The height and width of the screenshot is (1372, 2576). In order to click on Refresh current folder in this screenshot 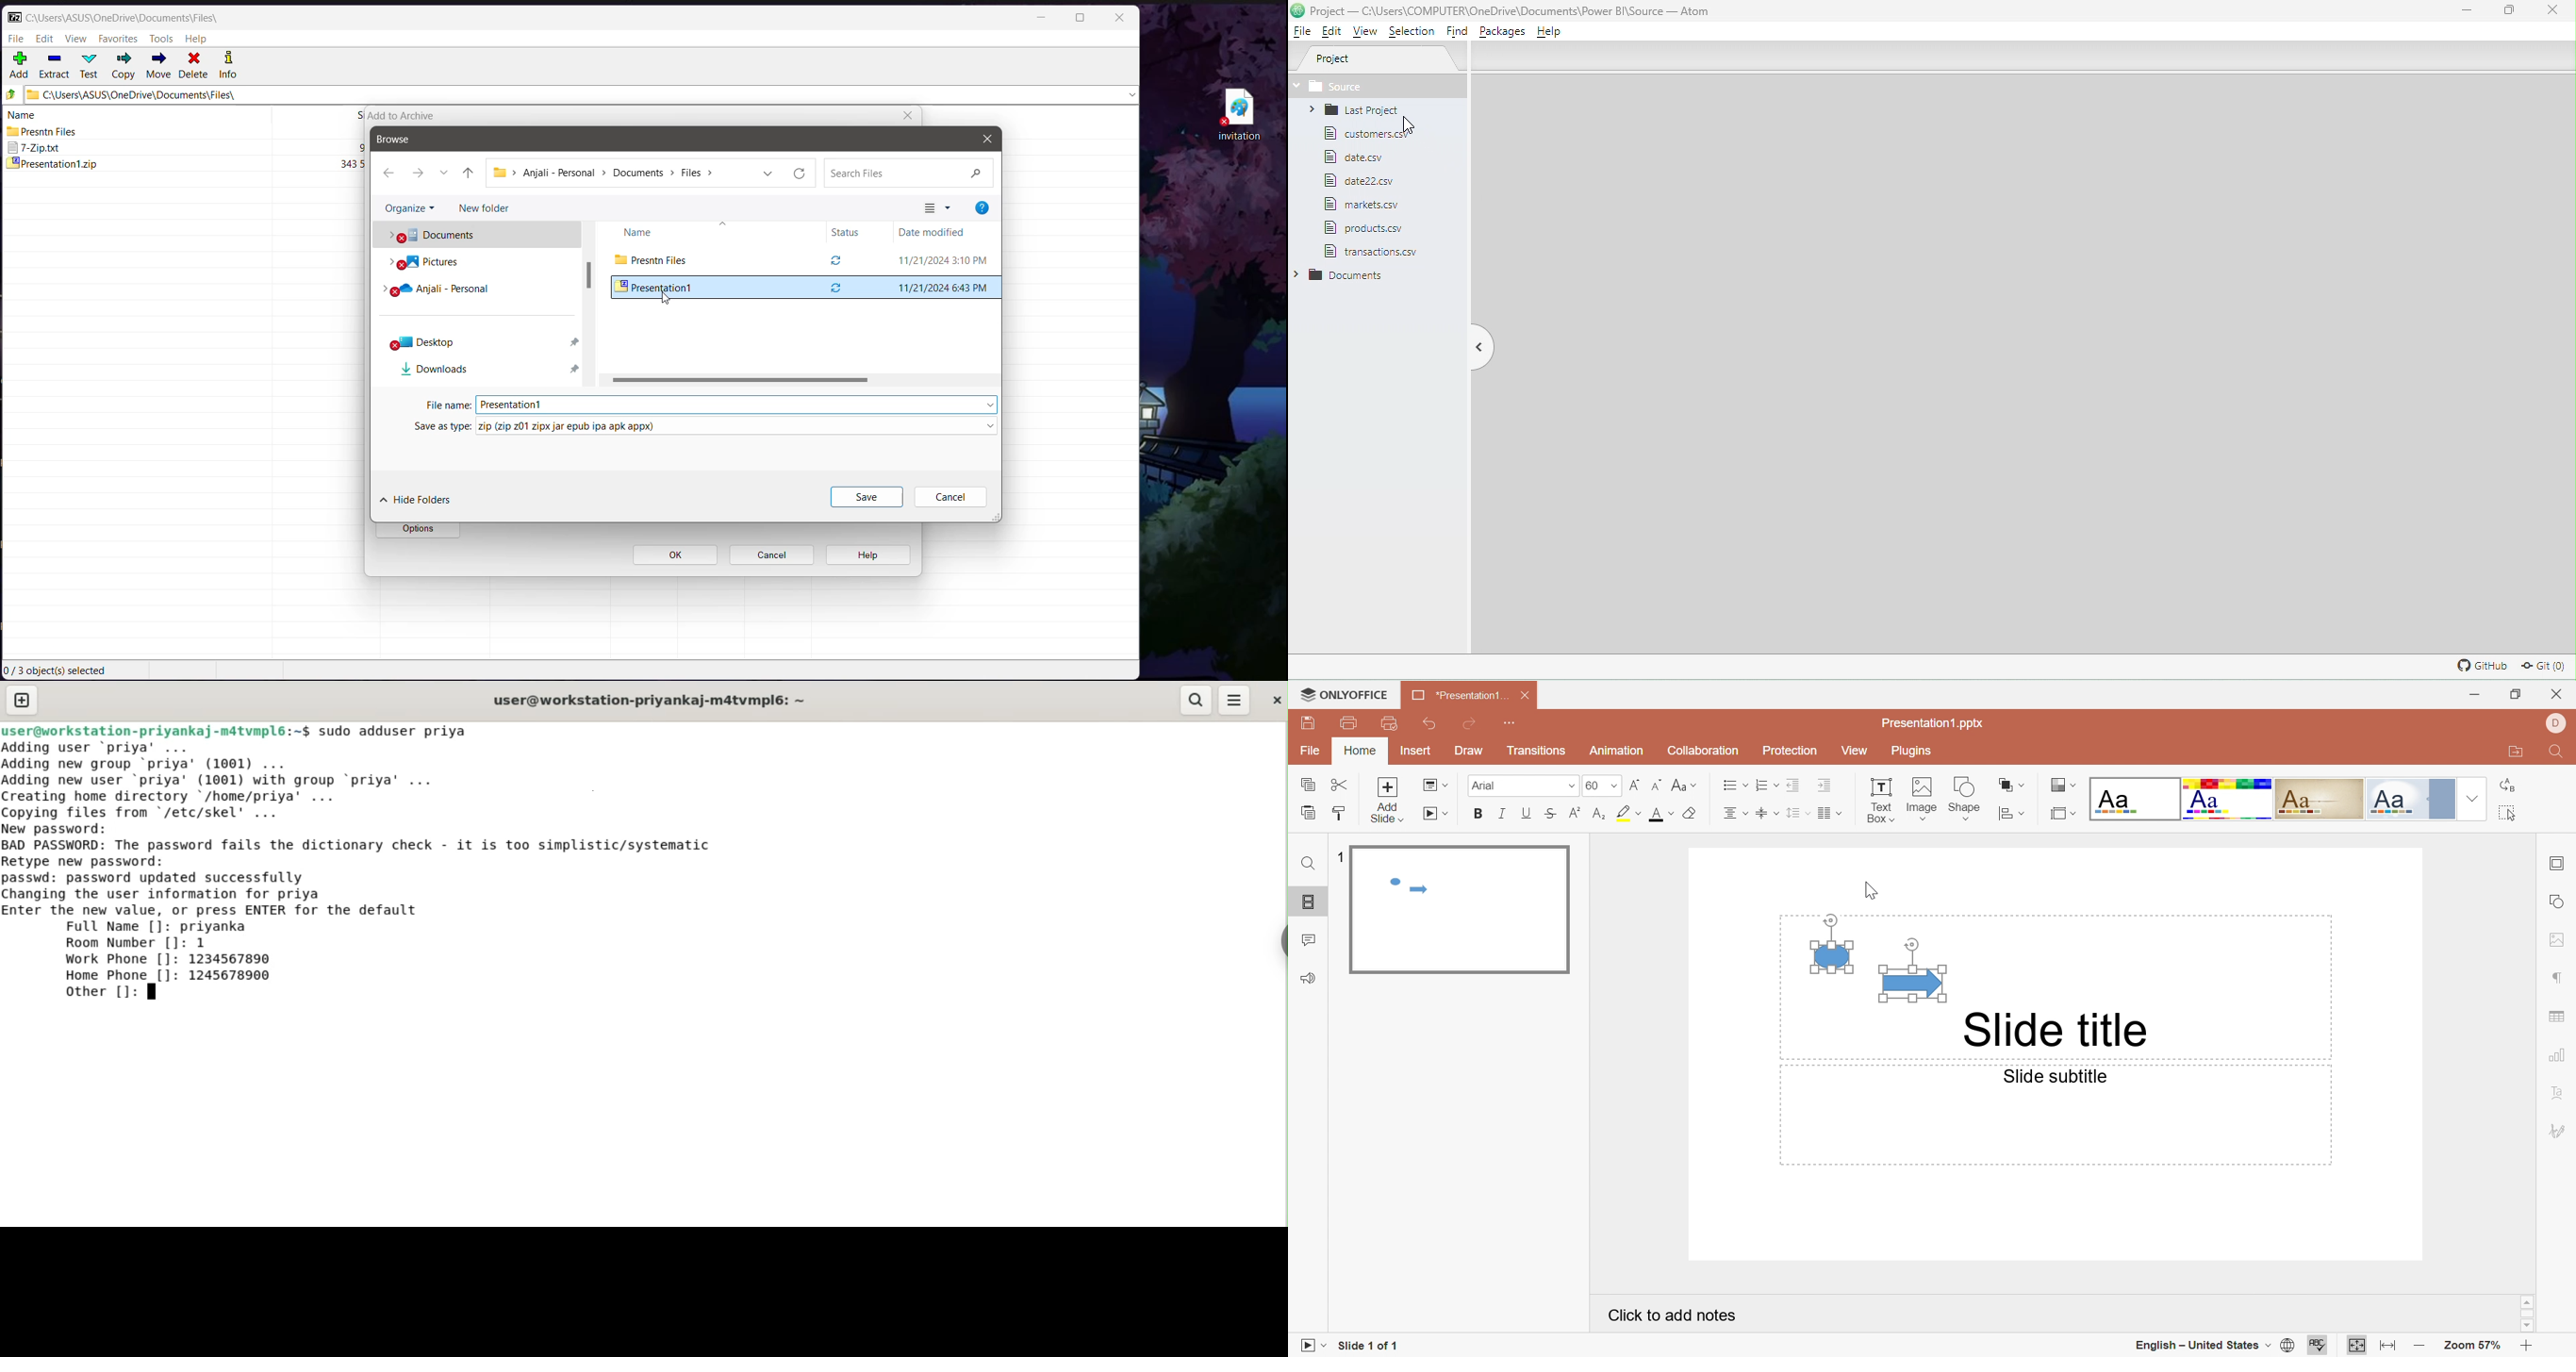, I will do `click(799, 173)`.